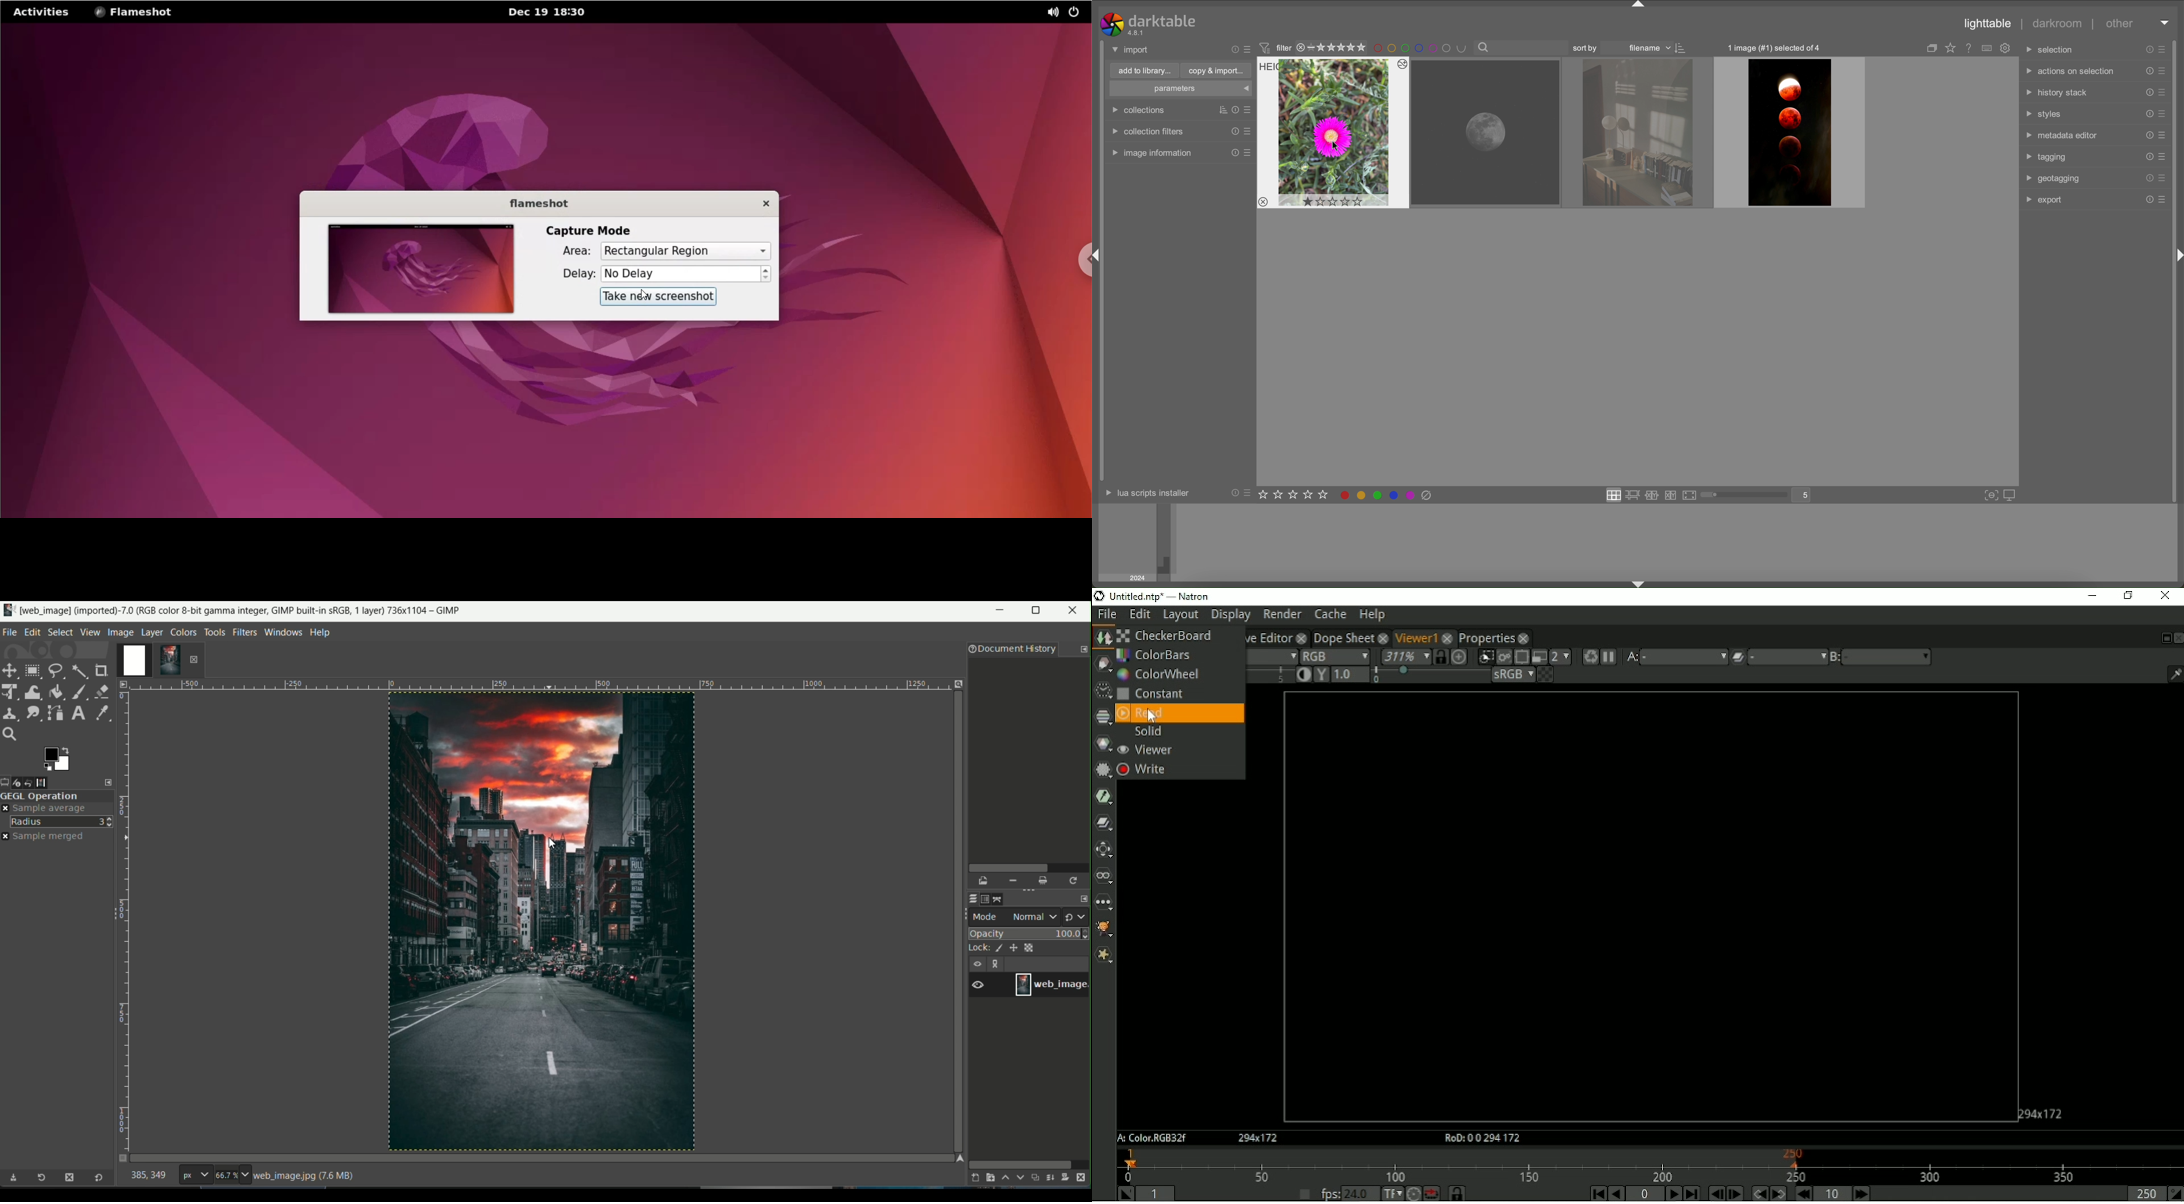 The image size is (2184, 1204). I want to click on selection tab, so click(2054, 52).